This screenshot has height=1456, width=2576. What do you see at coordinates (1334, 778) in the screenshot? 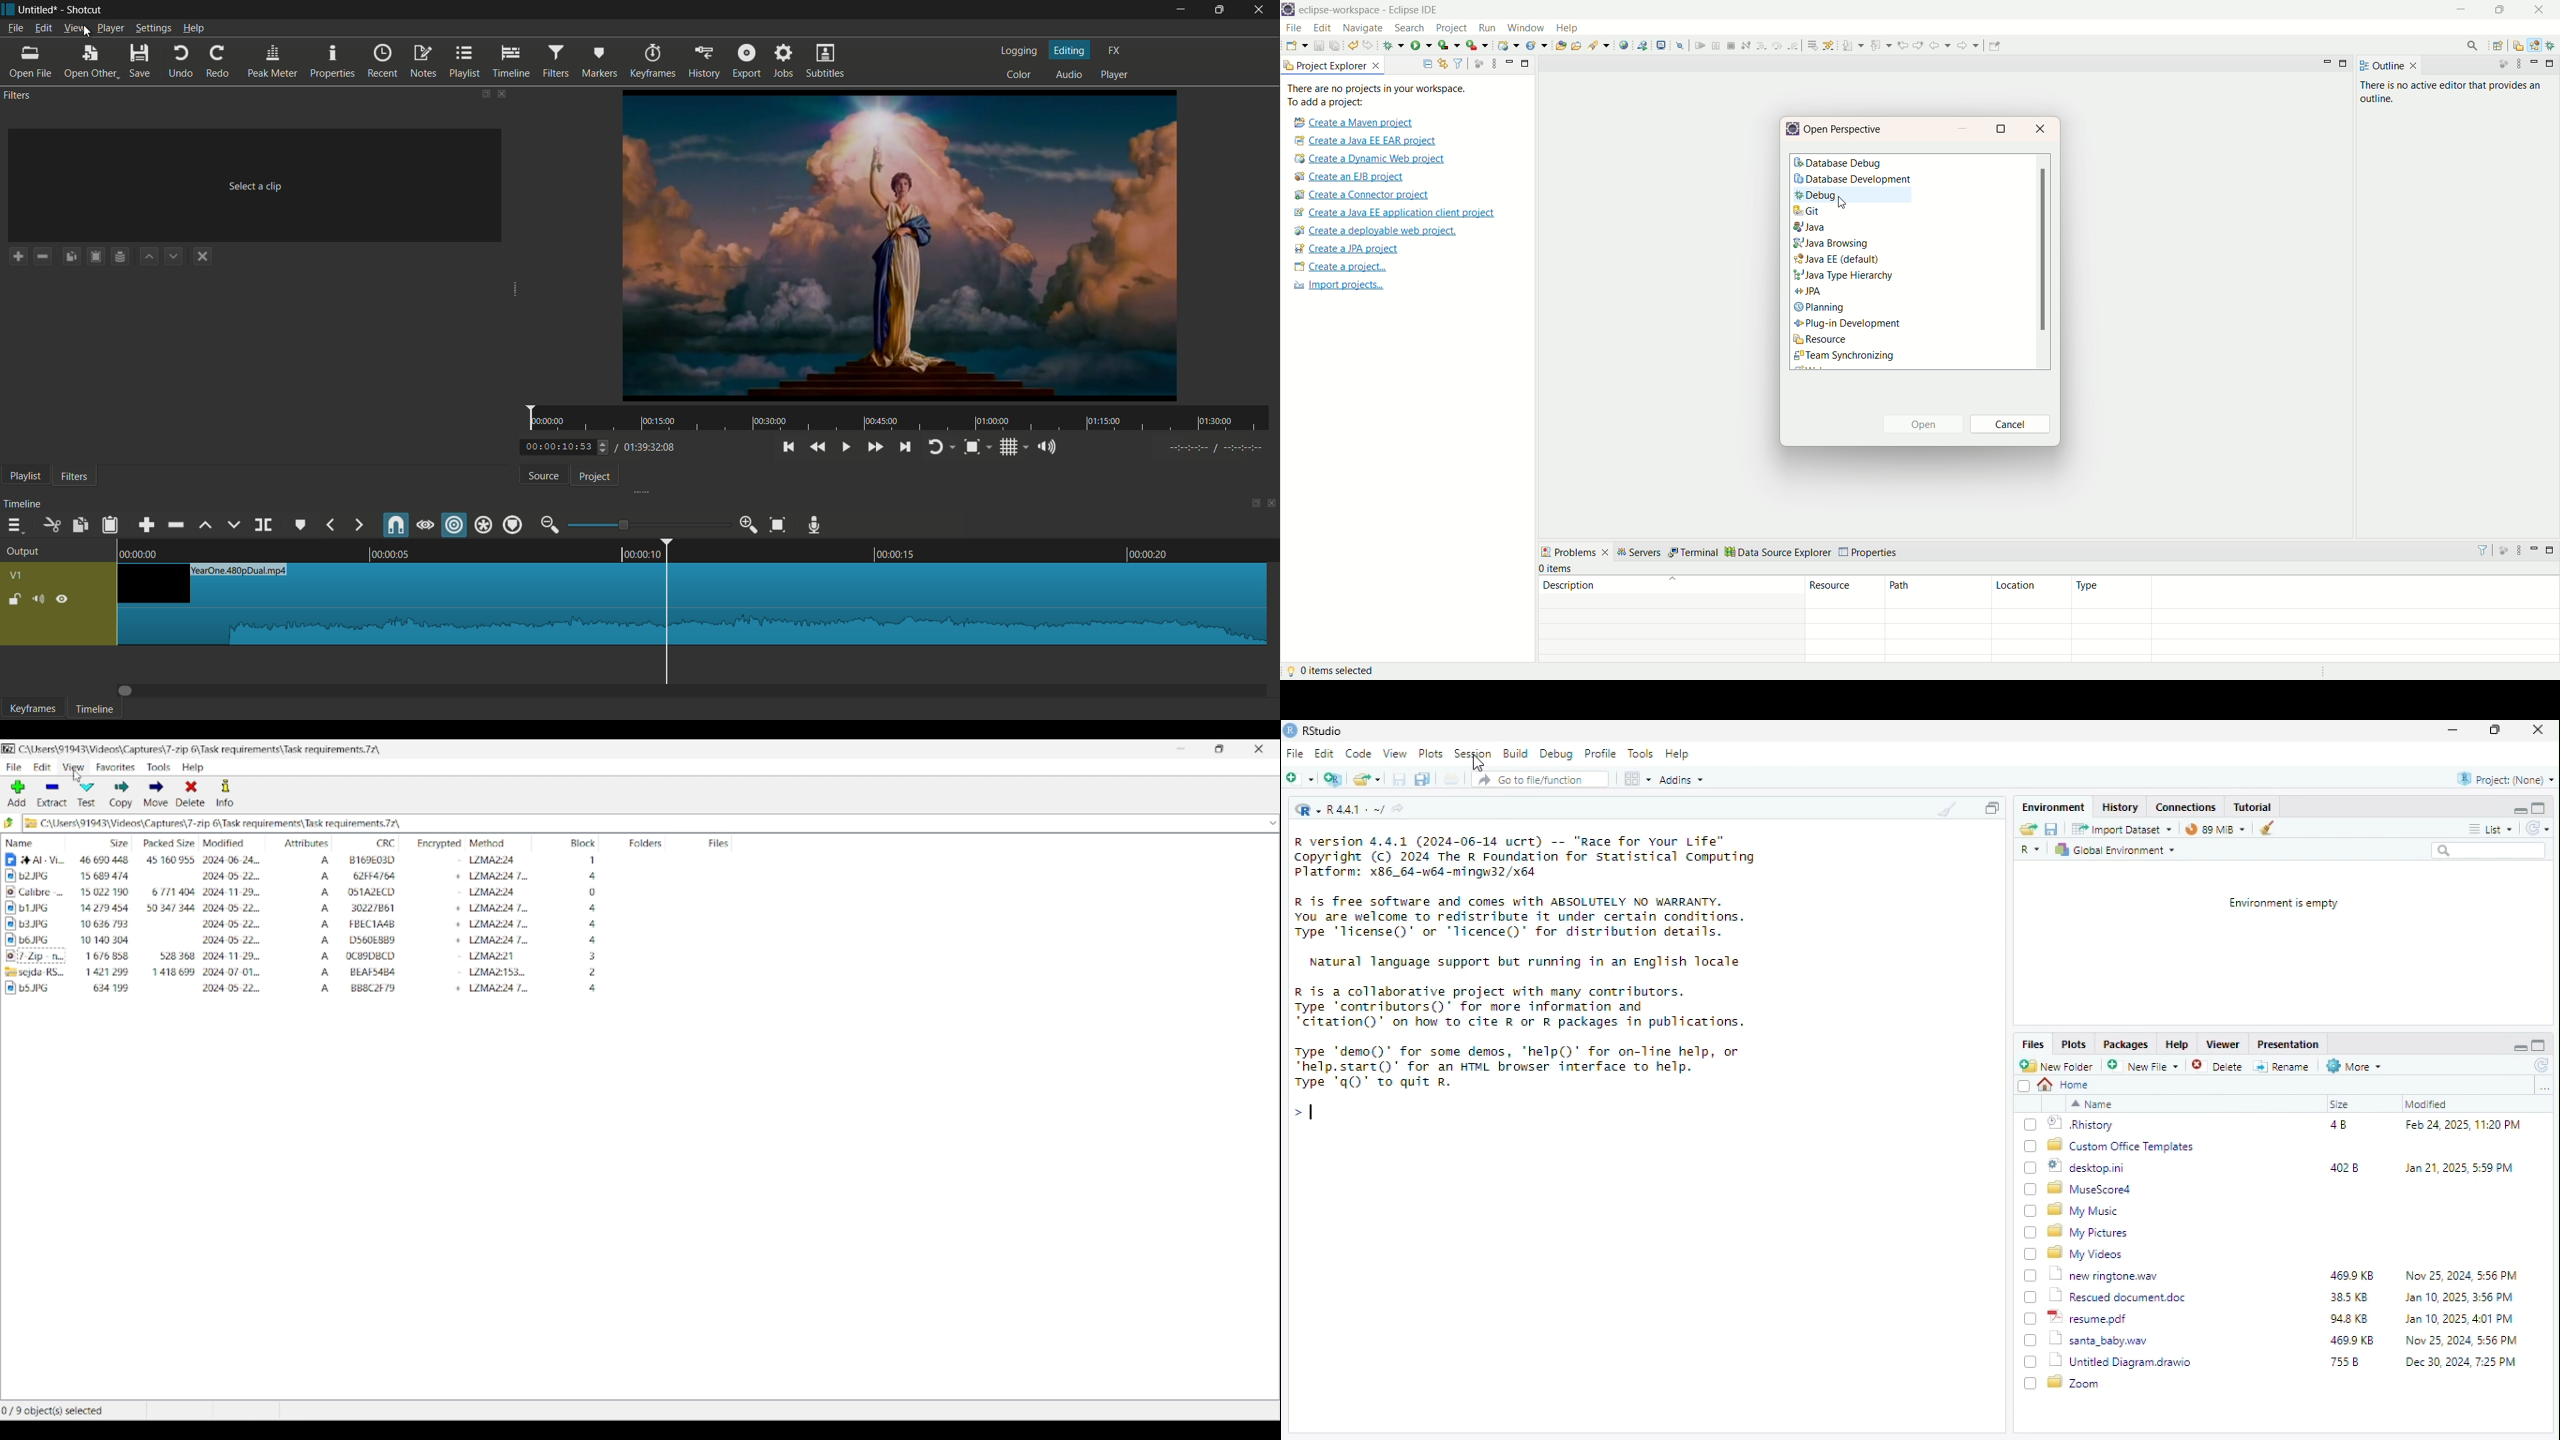
I see `New file` at bounding box center [1334, 778].